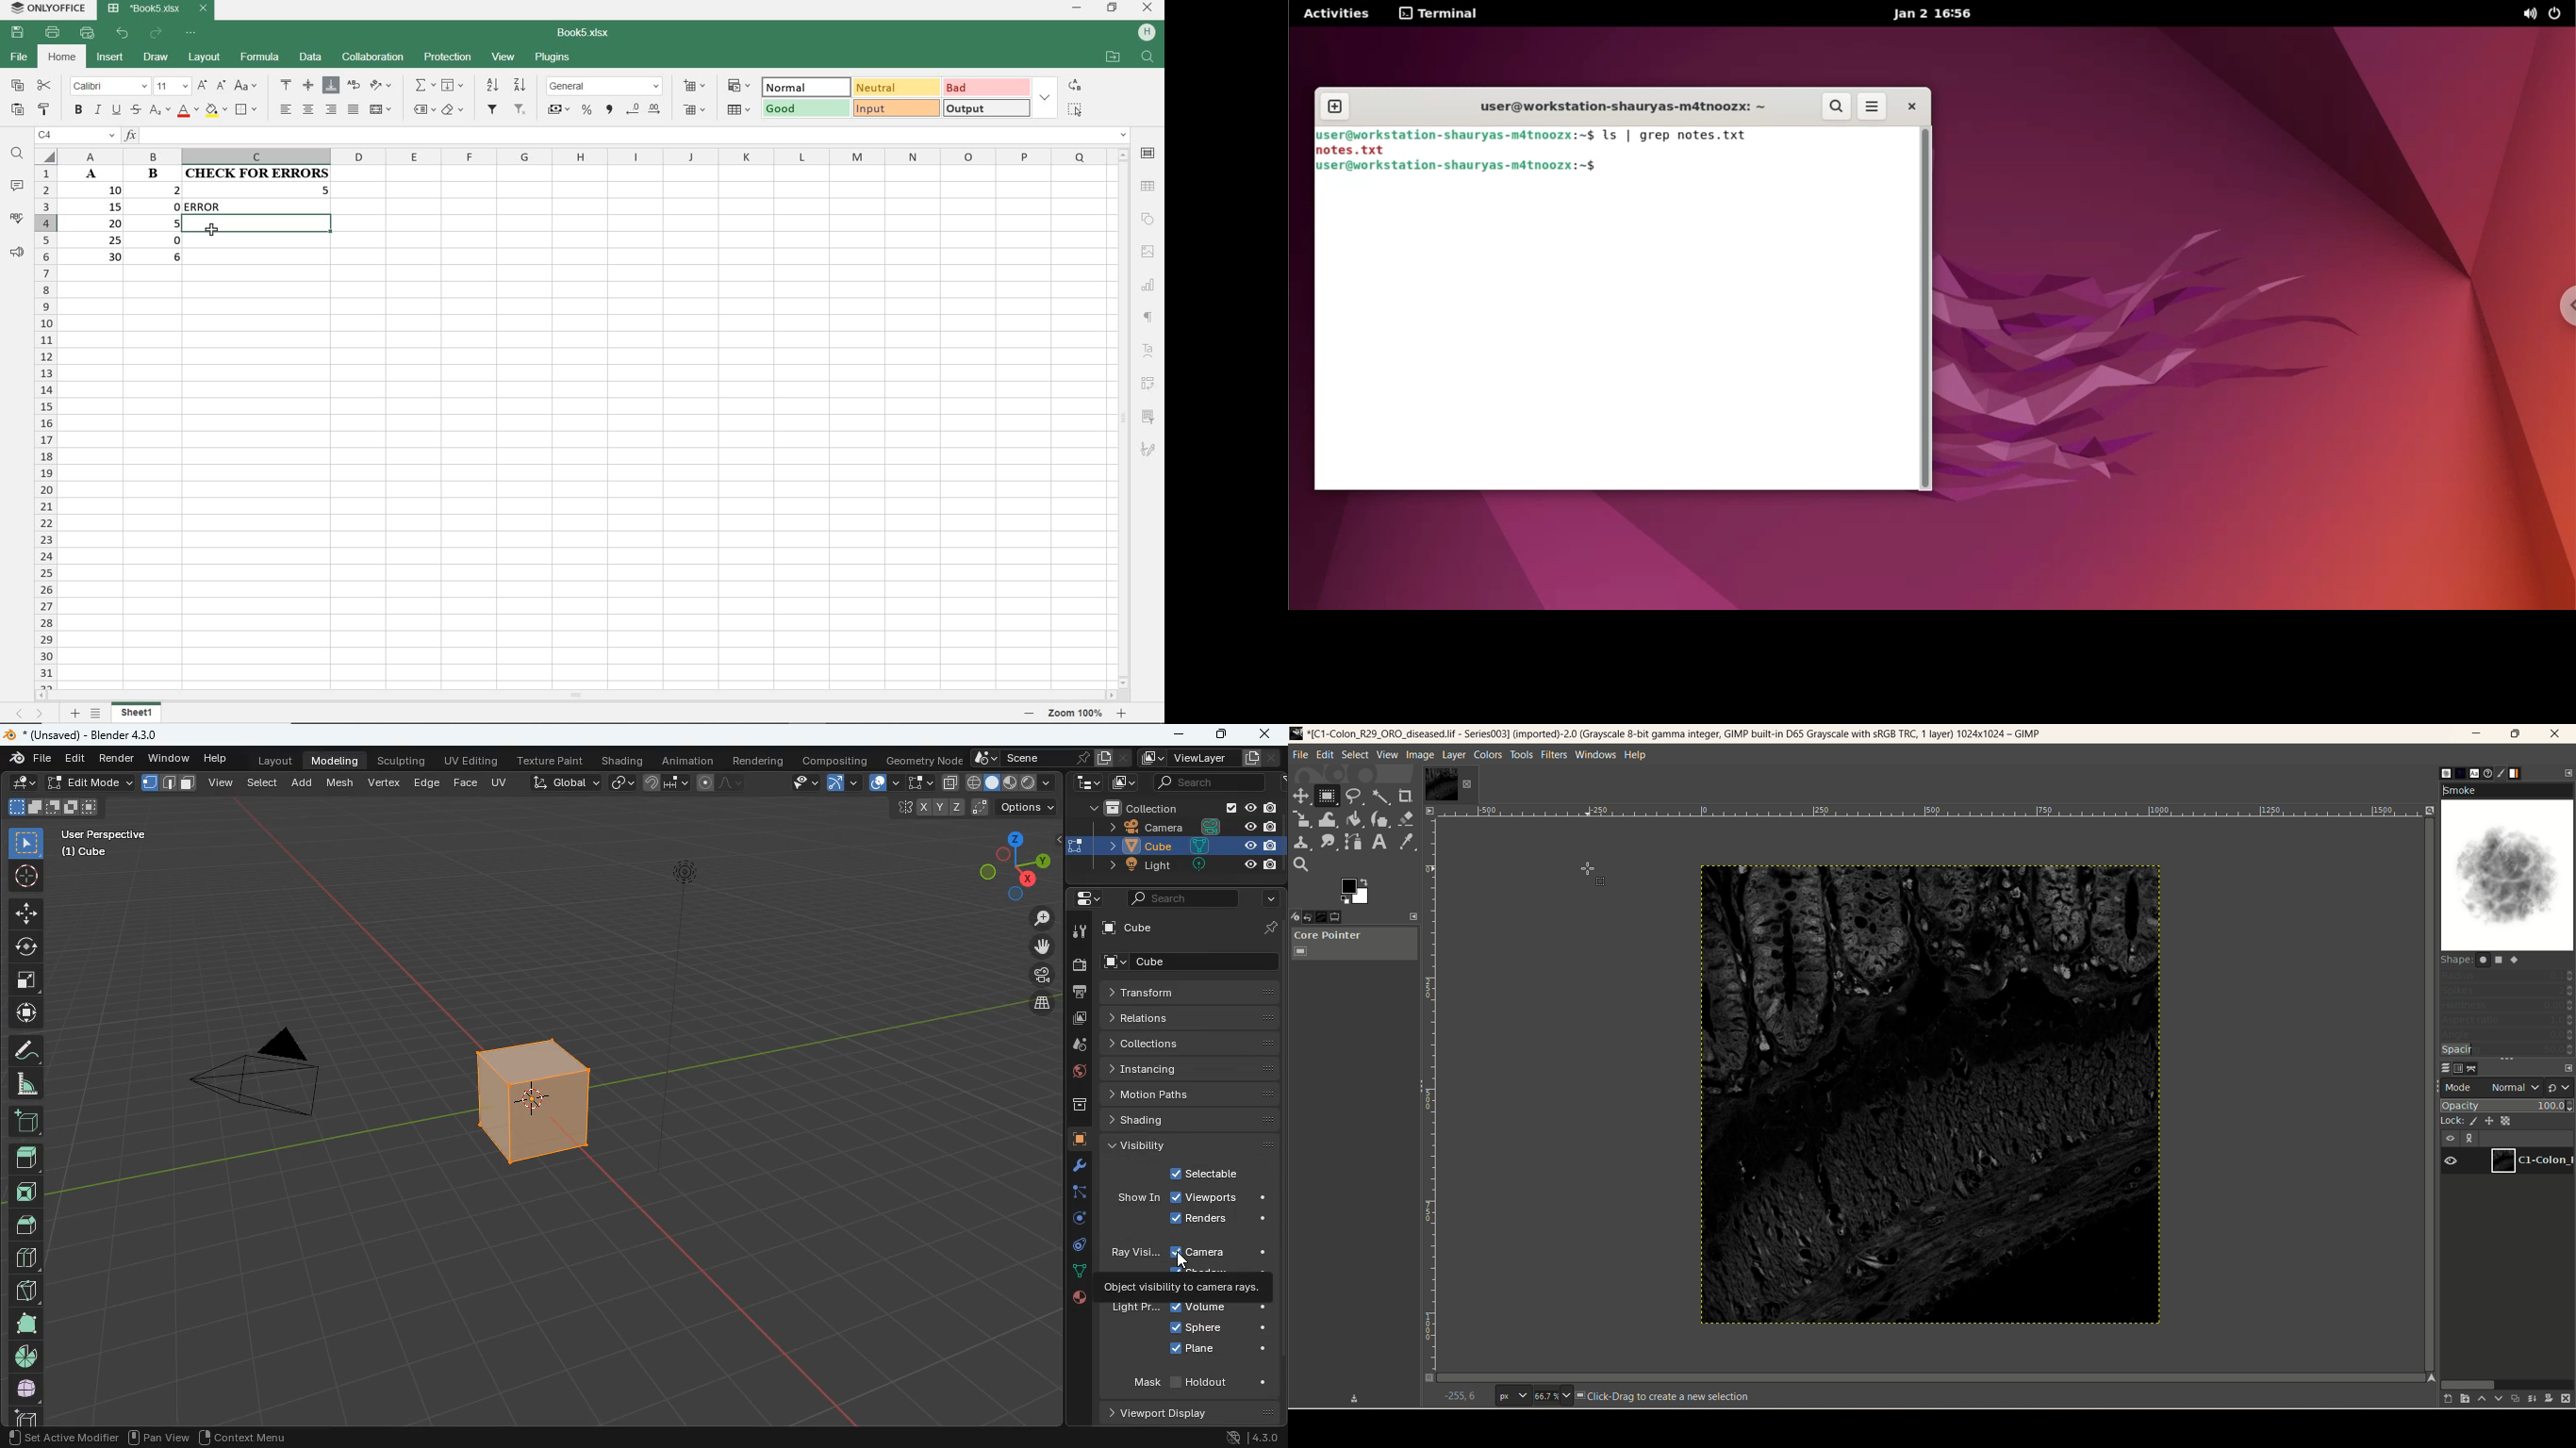 This screenshot has width=2576, height=1456. Describe the element at coordinates (739, 110) in the screenshot. I see `FORMAT AS TABLE TEMPLATE` at that location.